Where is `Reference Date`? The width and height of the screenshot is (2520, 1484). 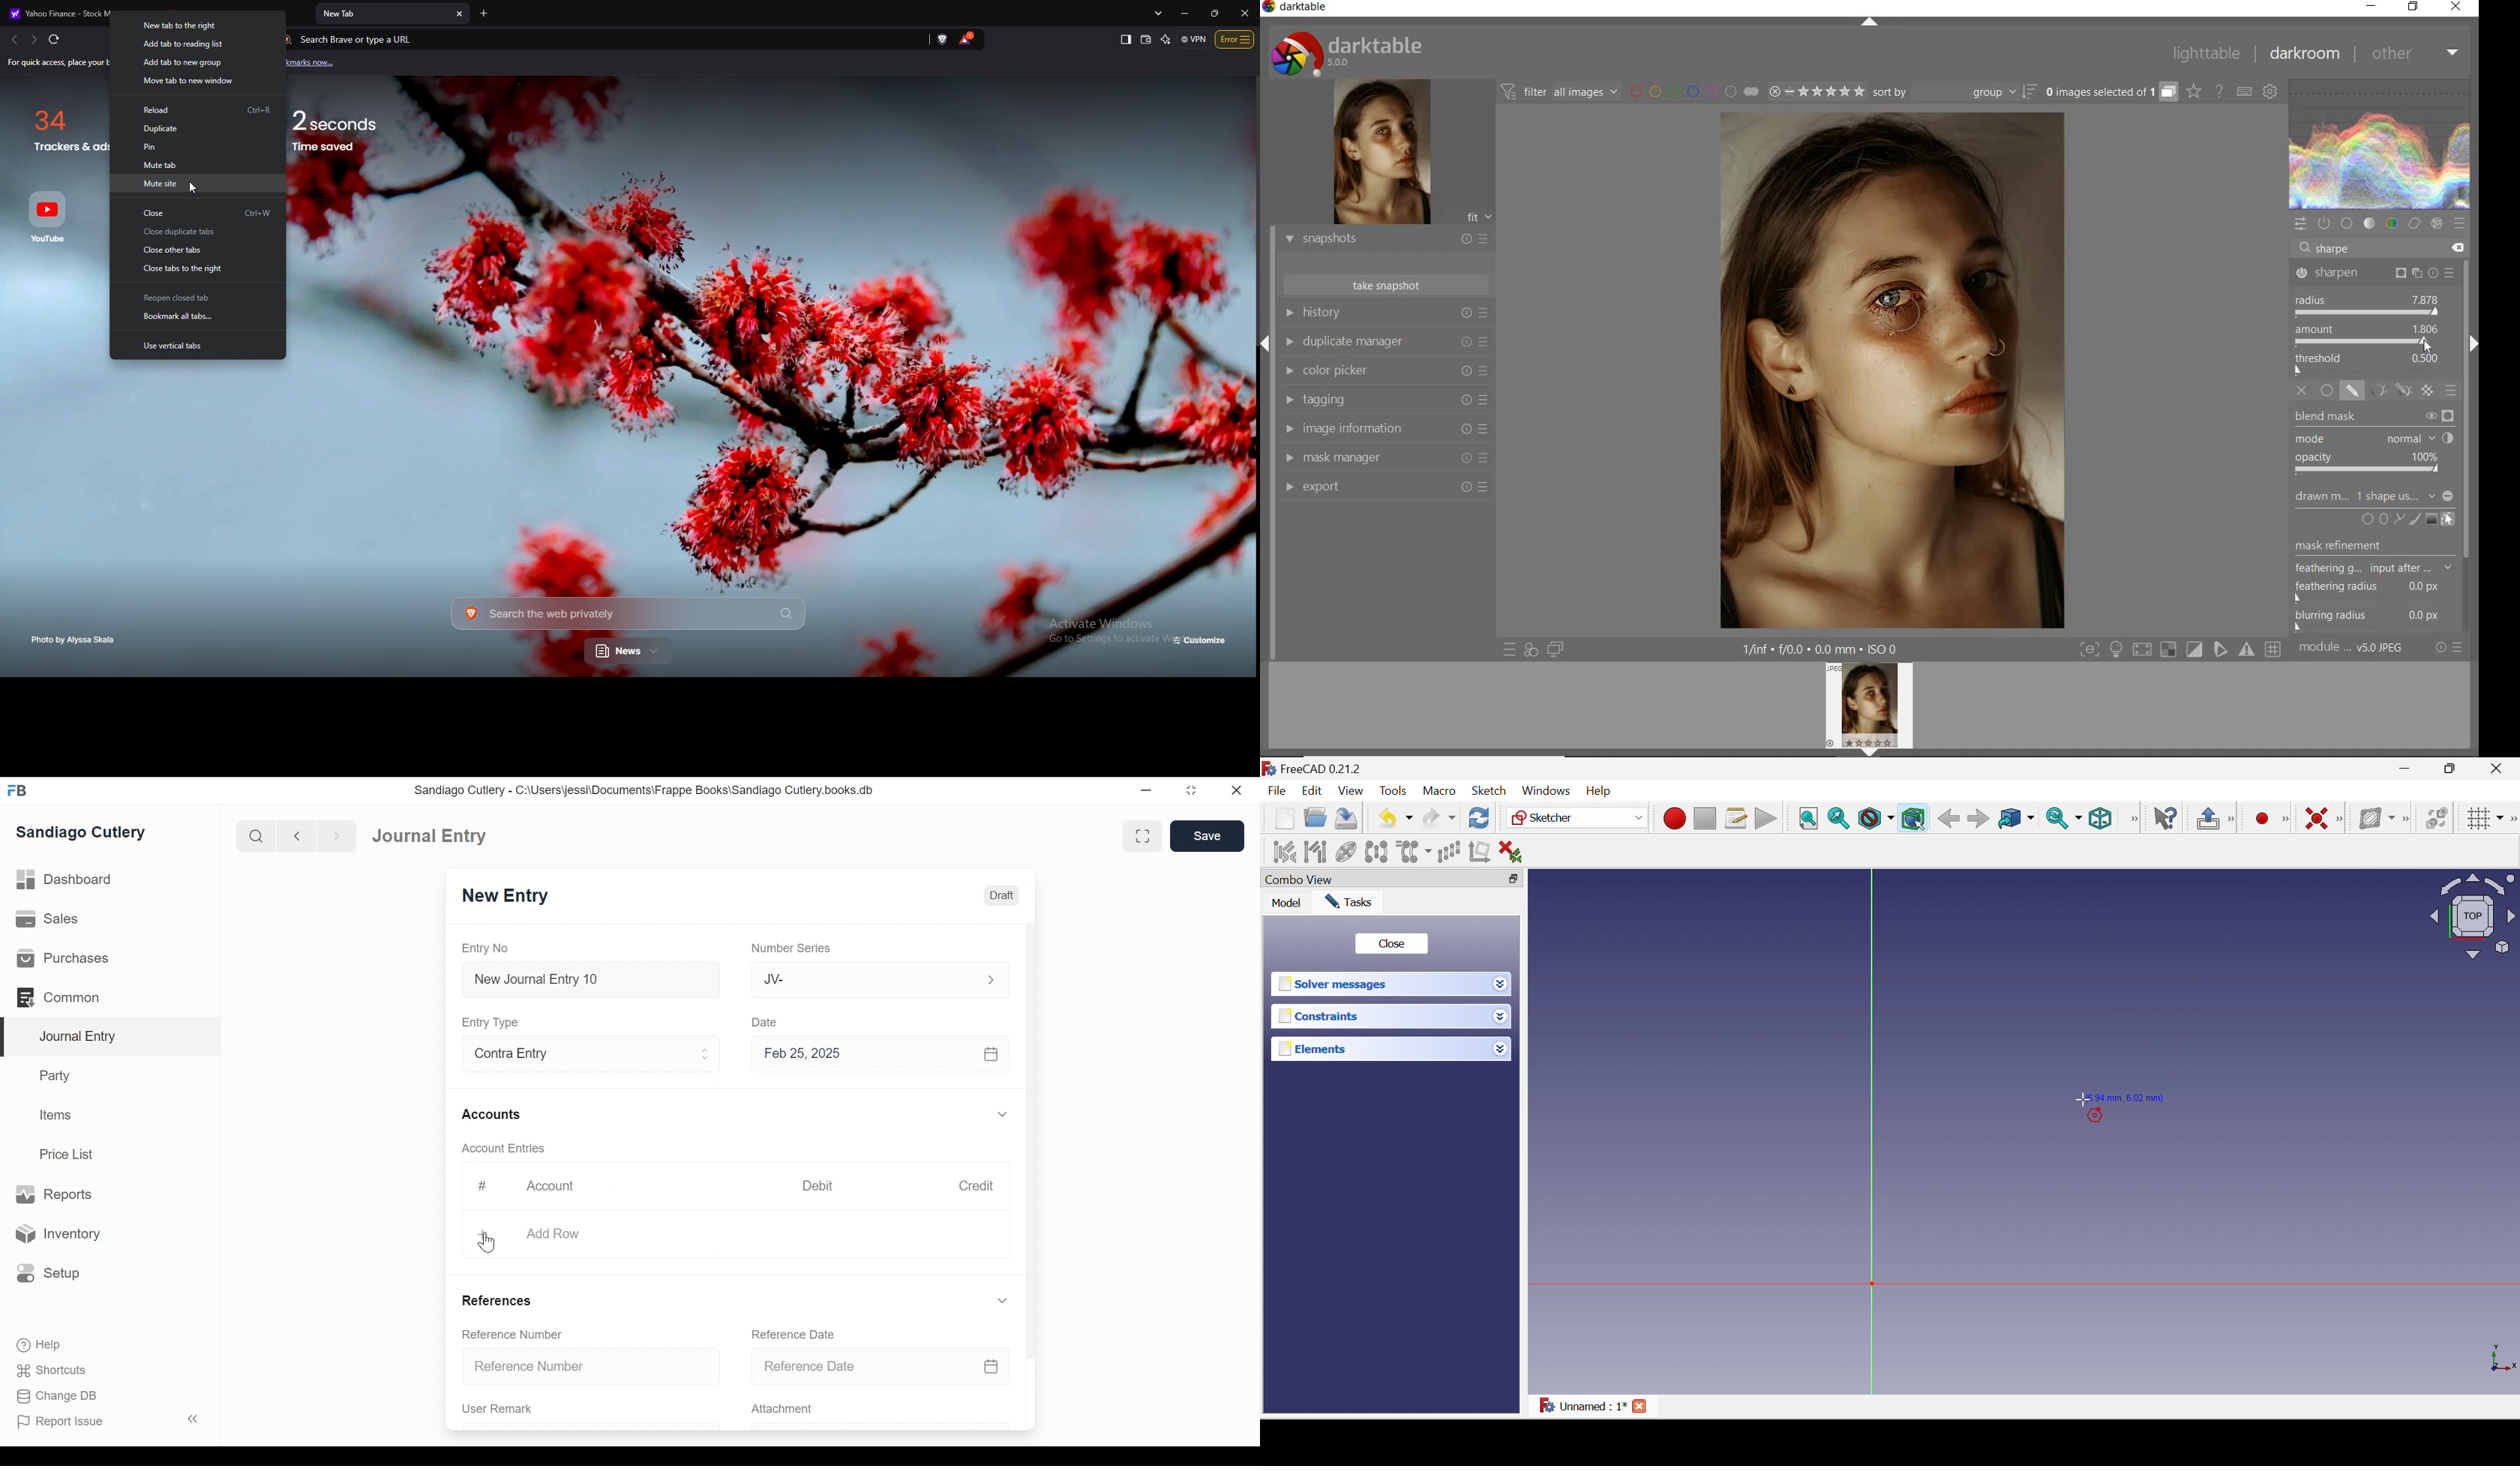
Reference Date is located at coordinates (881, 1367).